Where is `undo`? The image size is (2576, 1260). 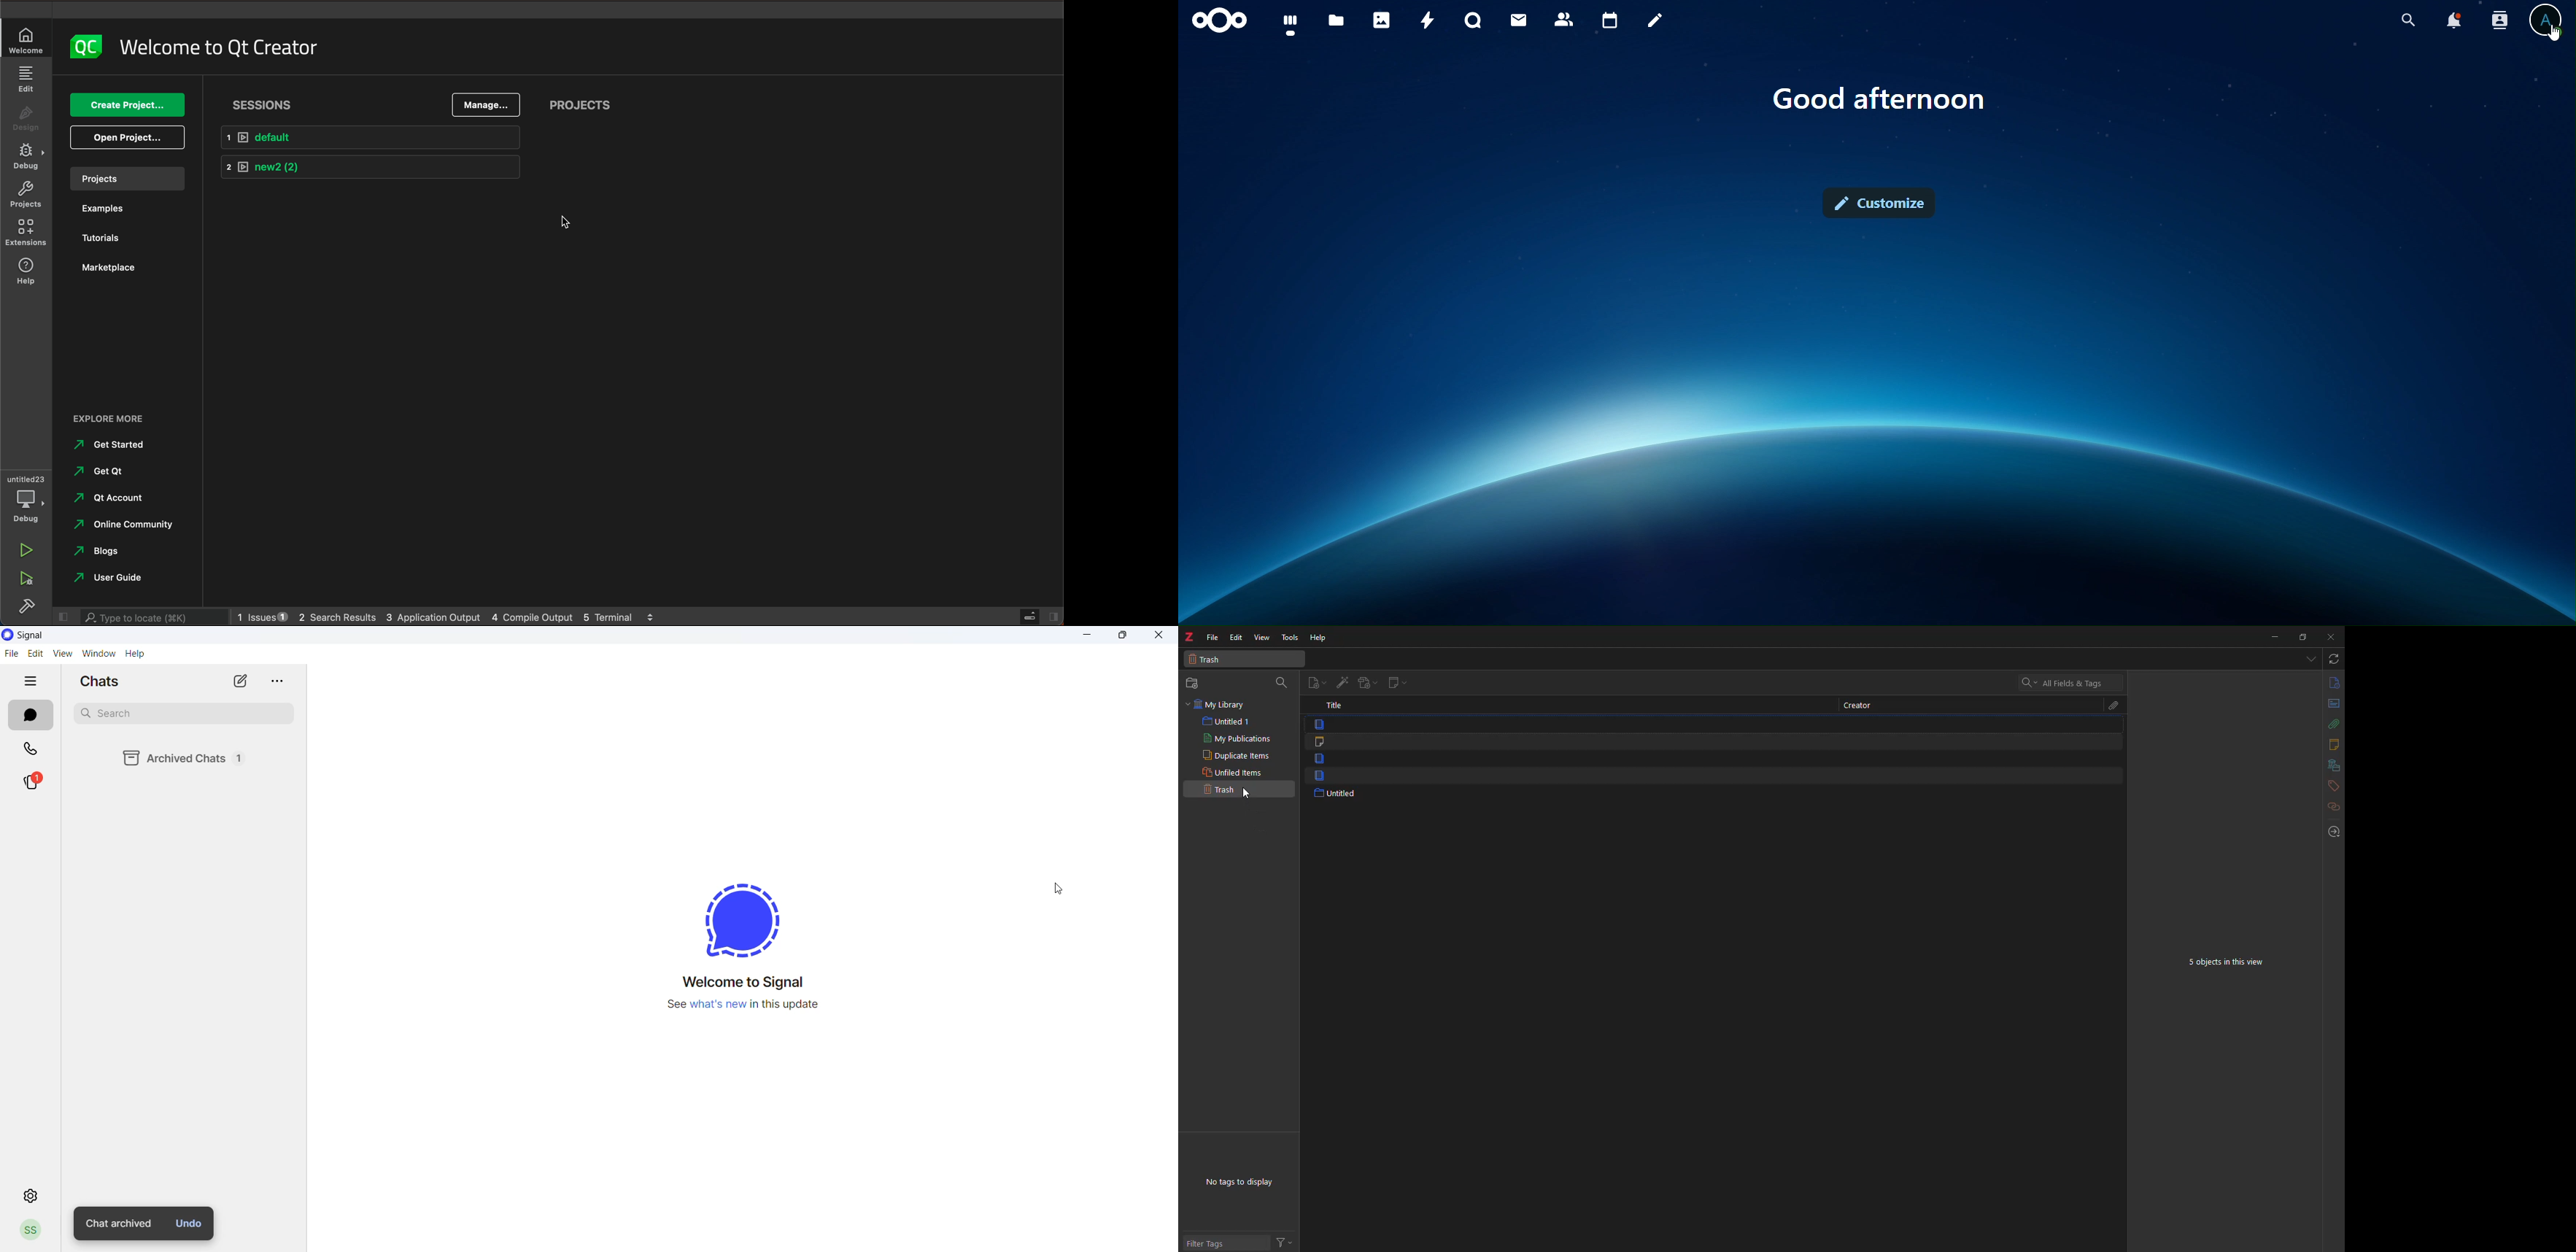 undo is located at coordinates (189, 1223).